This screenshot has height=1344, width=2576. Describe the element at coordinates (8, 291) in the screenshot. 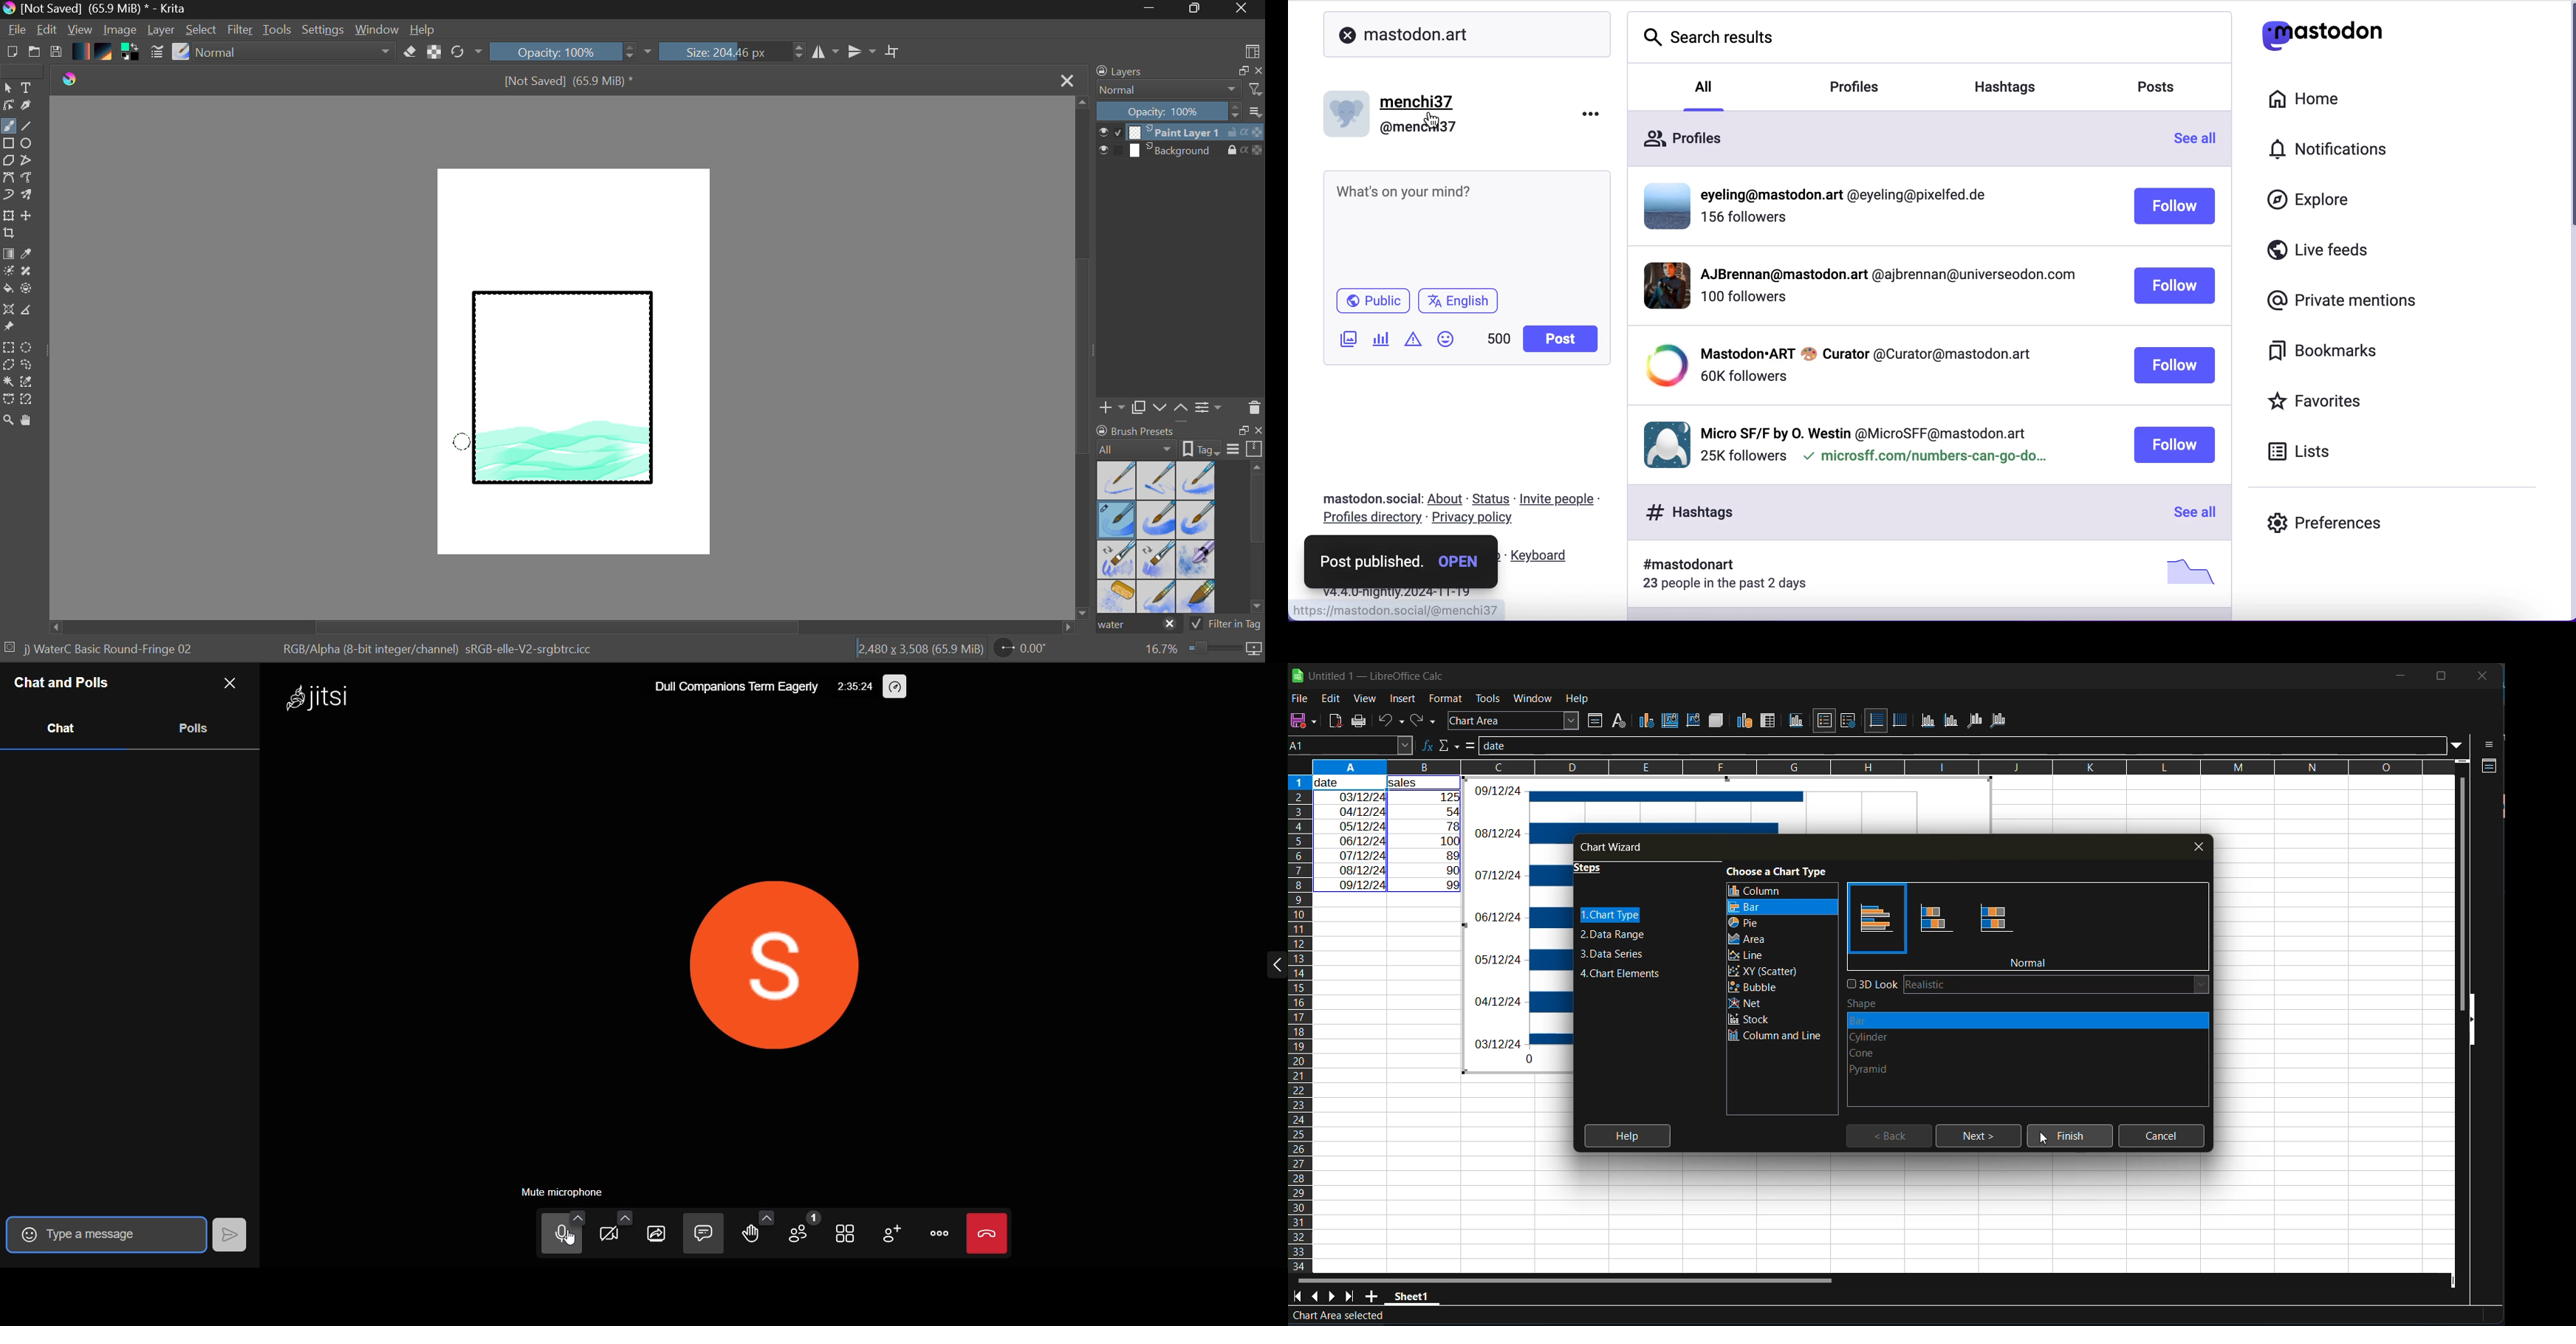

I see `Fill` at that location.